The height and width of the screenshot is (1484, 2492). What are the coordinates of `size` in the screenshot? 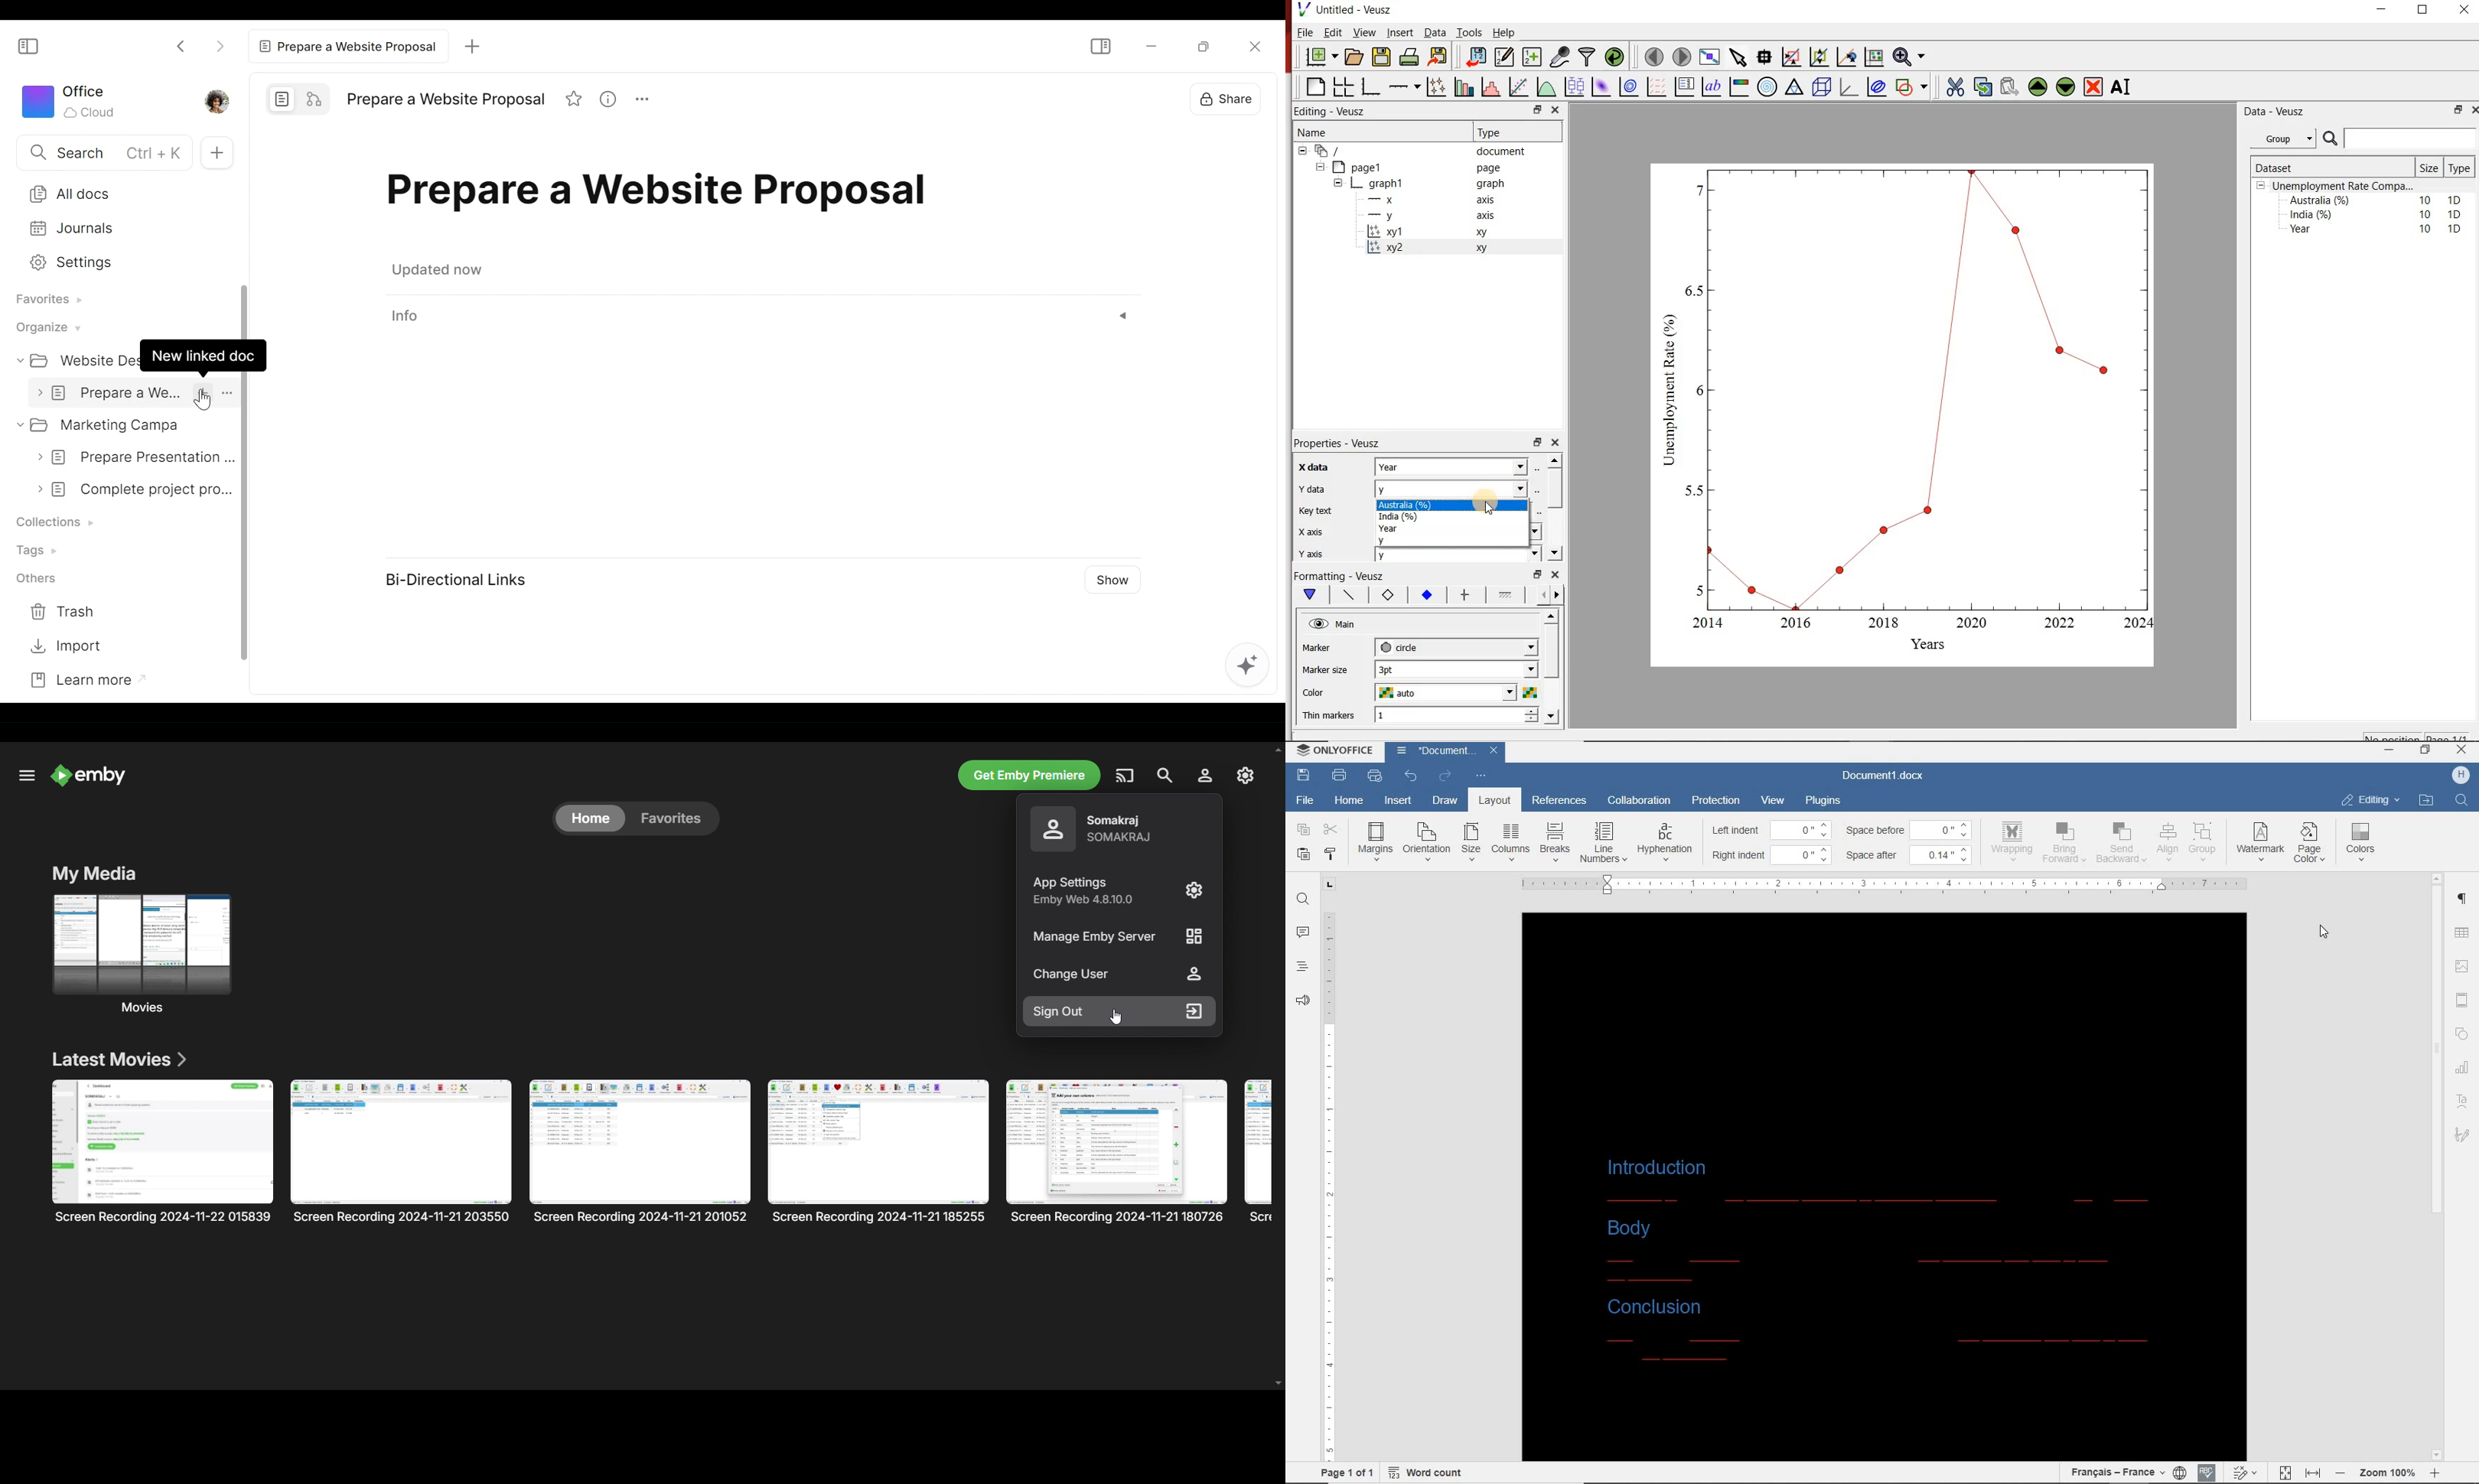 It's located at (1471, 842).